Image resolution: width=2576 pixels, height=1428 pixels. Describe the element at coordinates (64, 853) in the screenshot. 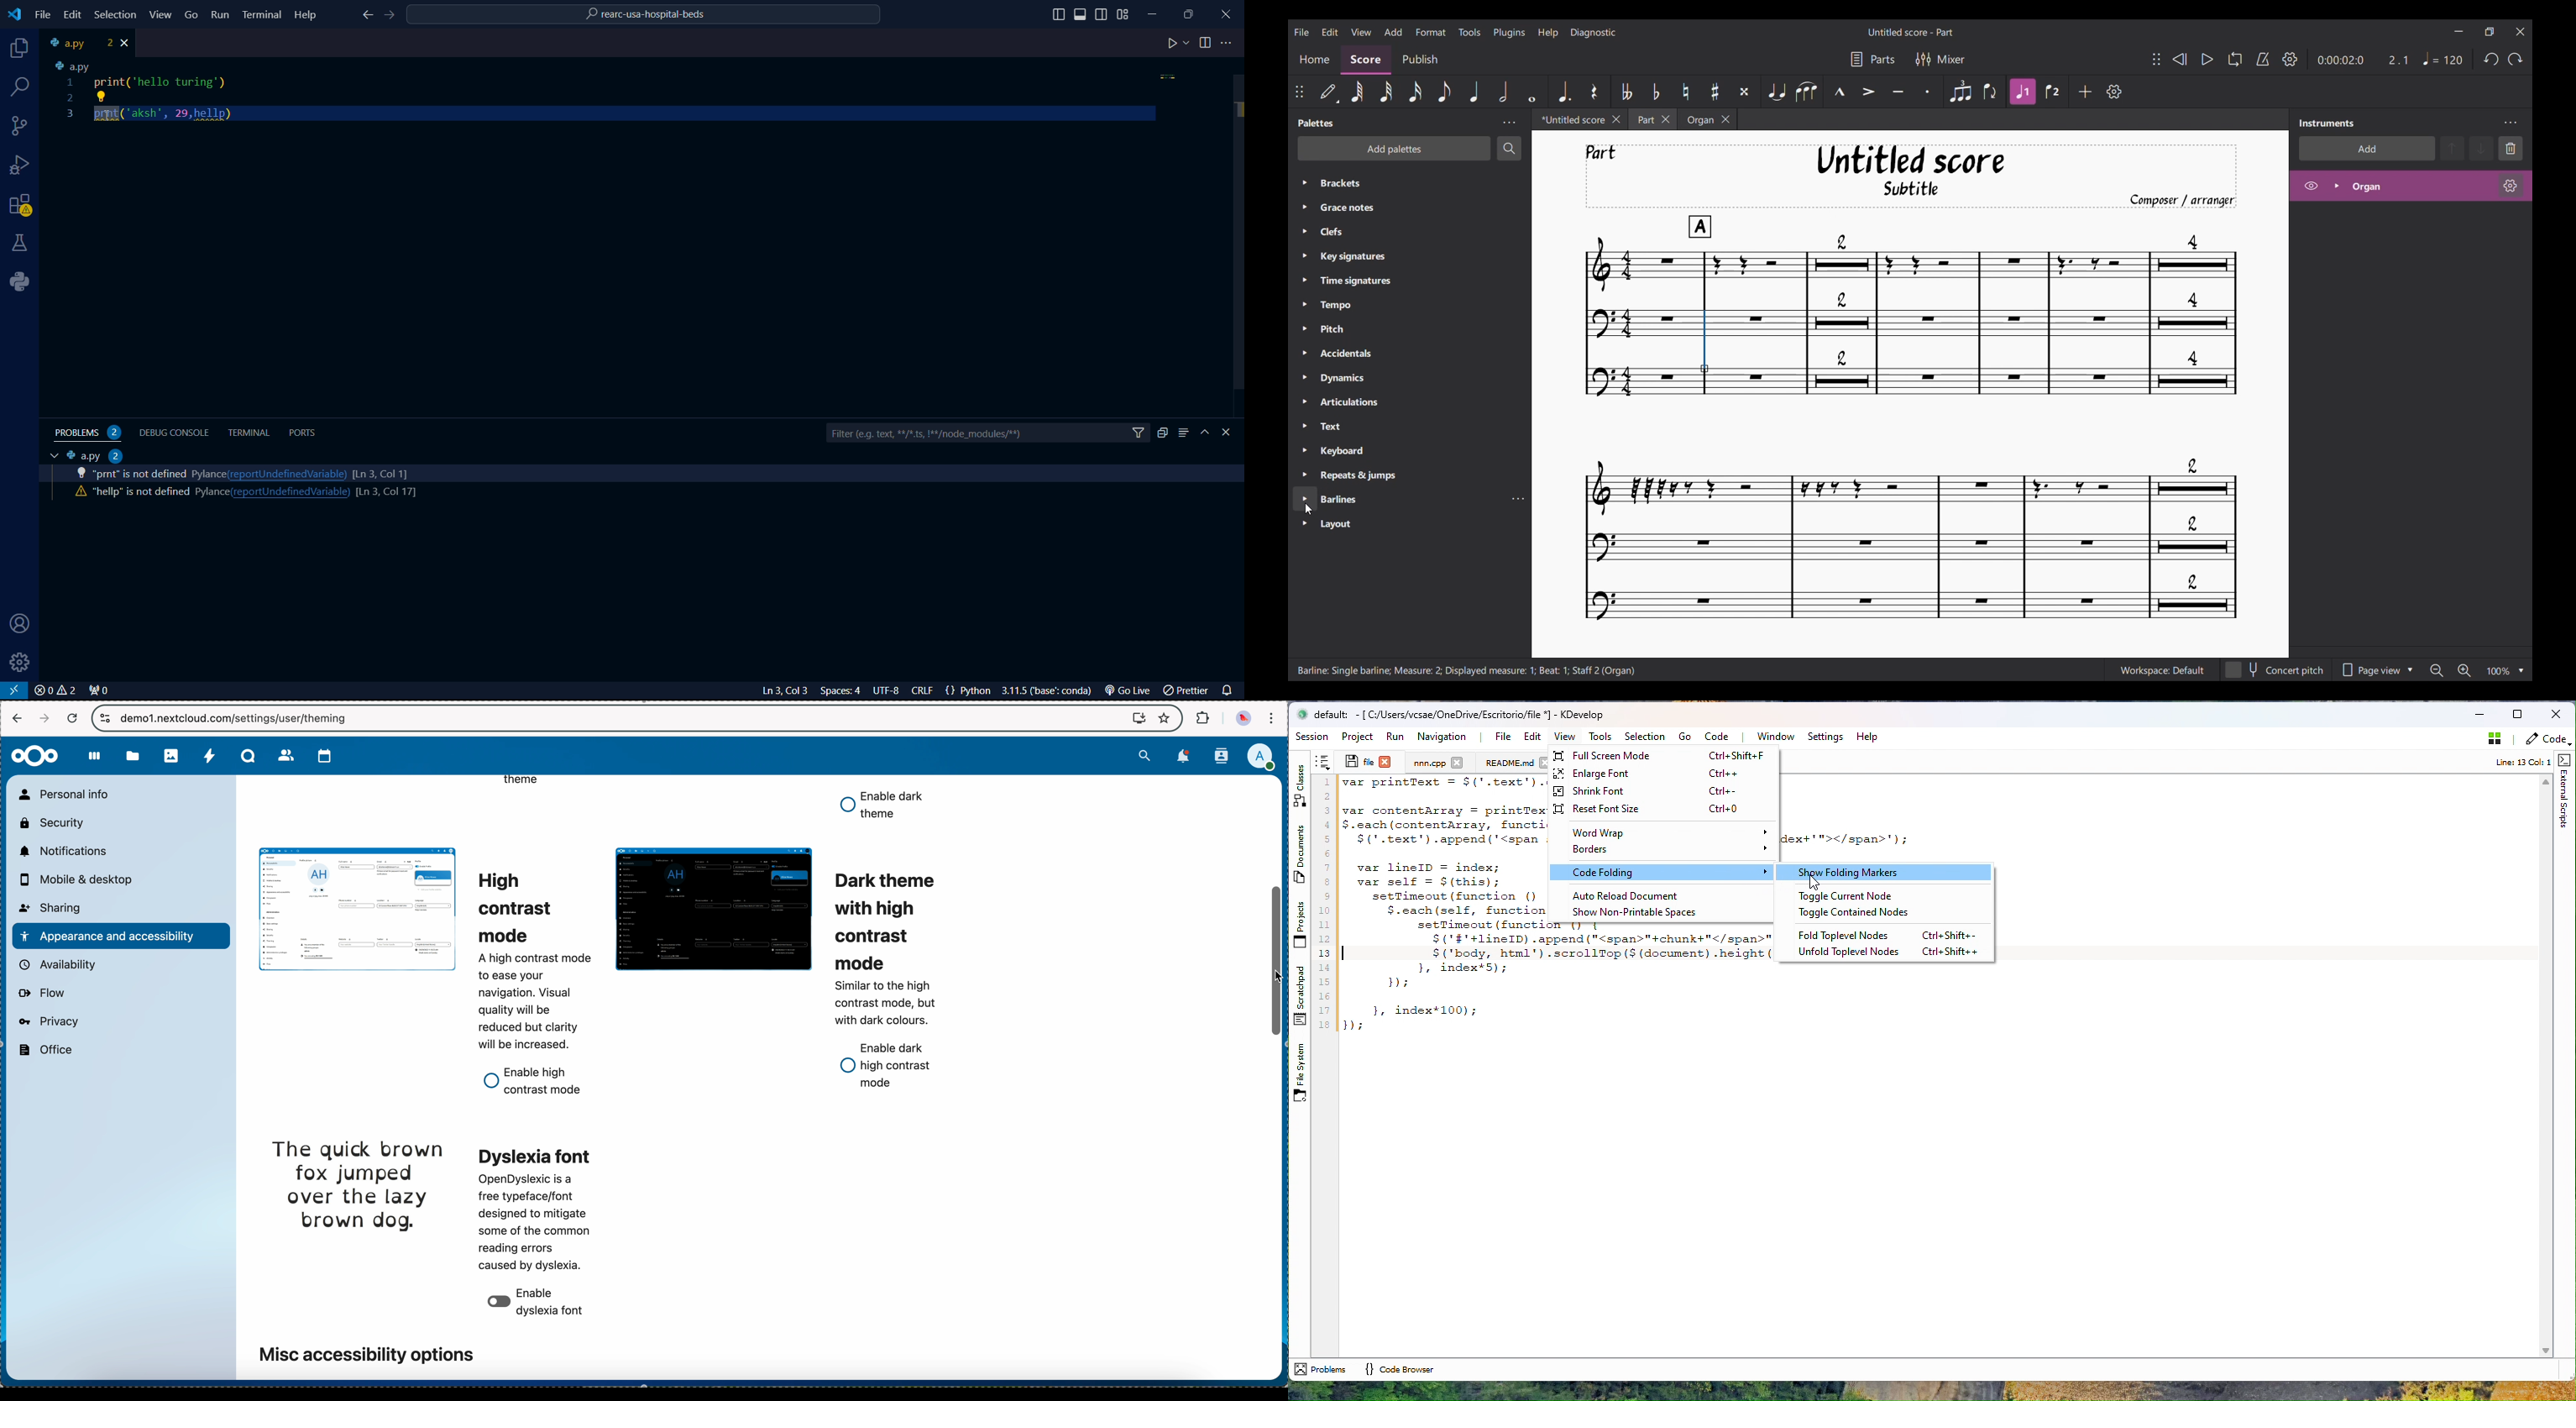

I see `notifications` at that location.